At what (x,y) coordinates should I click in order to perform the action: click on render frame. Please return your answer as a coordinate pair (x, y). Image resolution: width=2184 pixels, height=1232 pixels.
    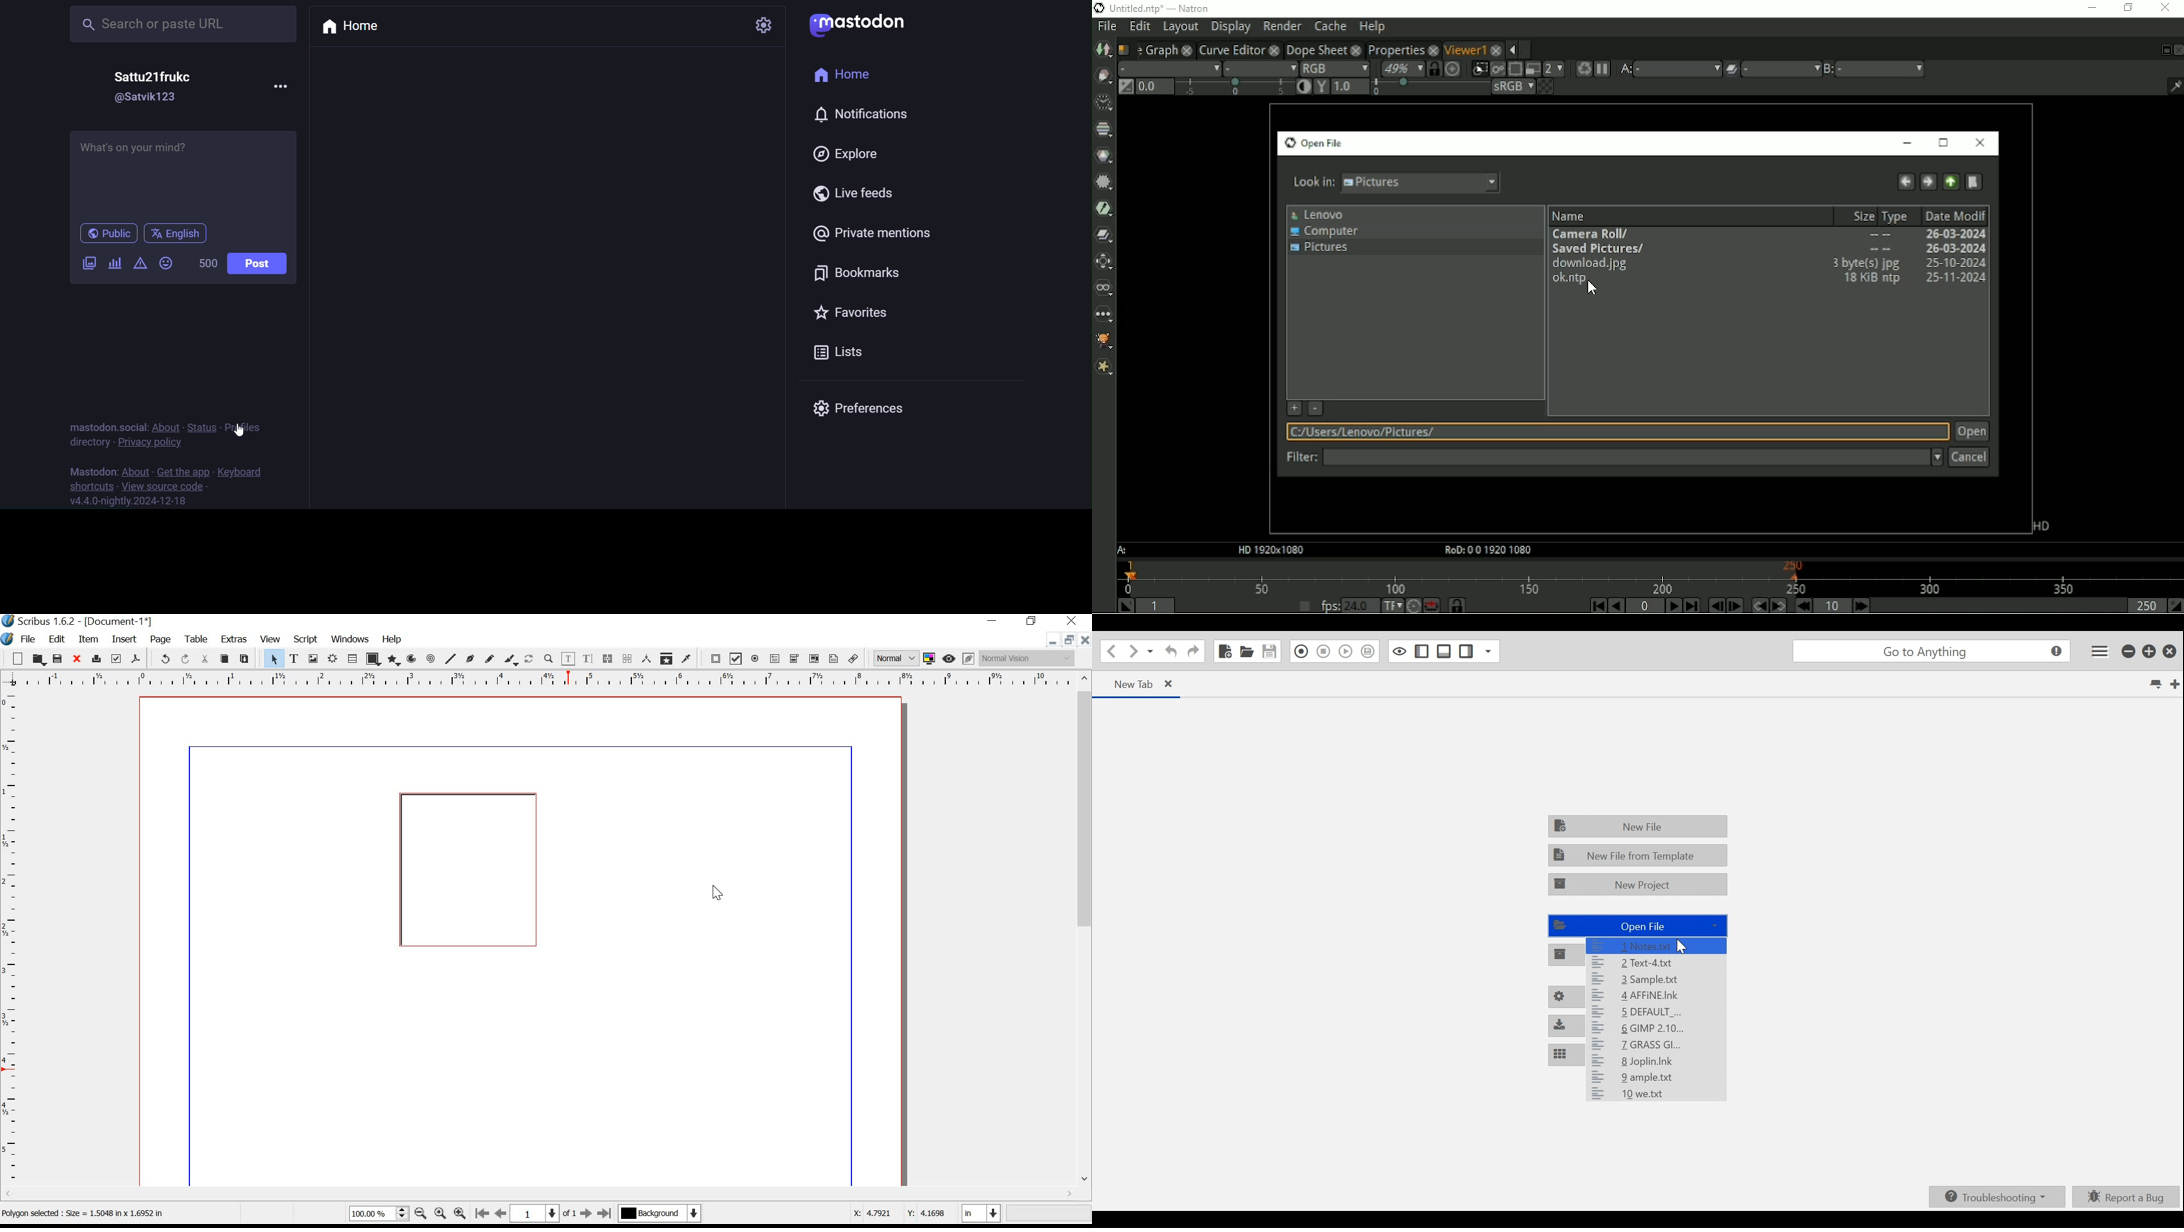
    Looking at the image, I should click on (332, 660).